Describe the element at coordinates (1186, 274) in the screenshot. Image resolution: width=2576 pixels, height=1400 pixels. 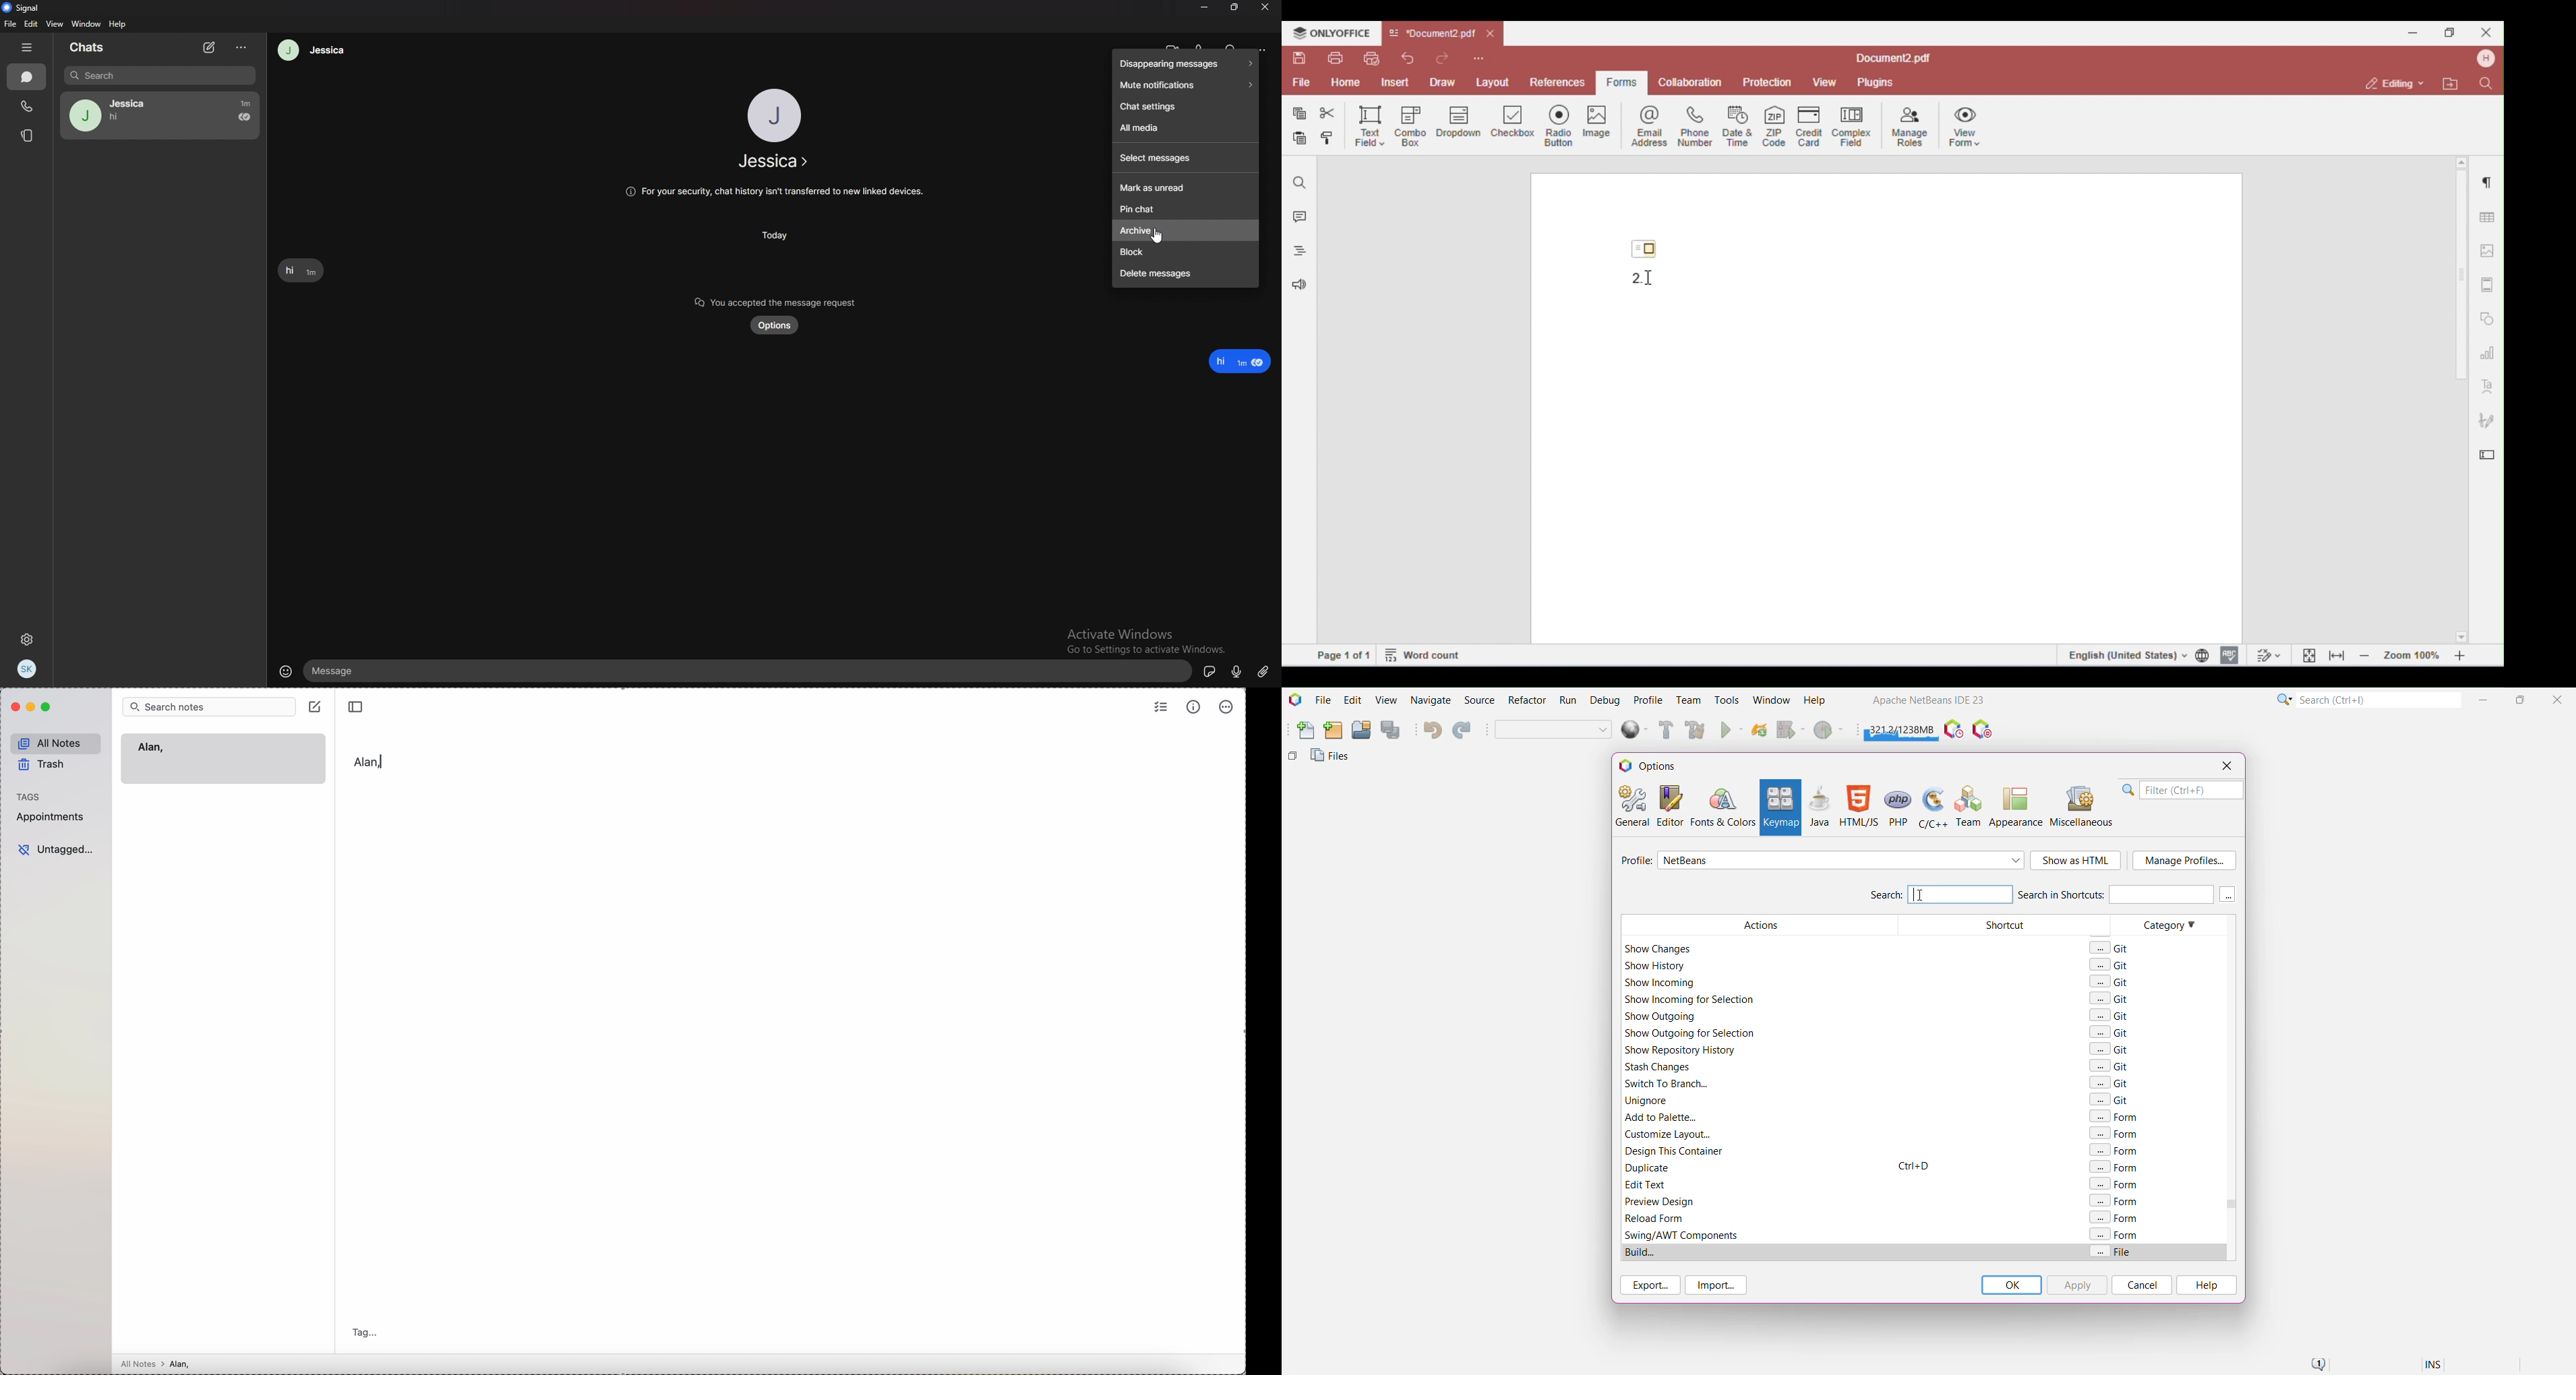
I see `delete messages` at that location.